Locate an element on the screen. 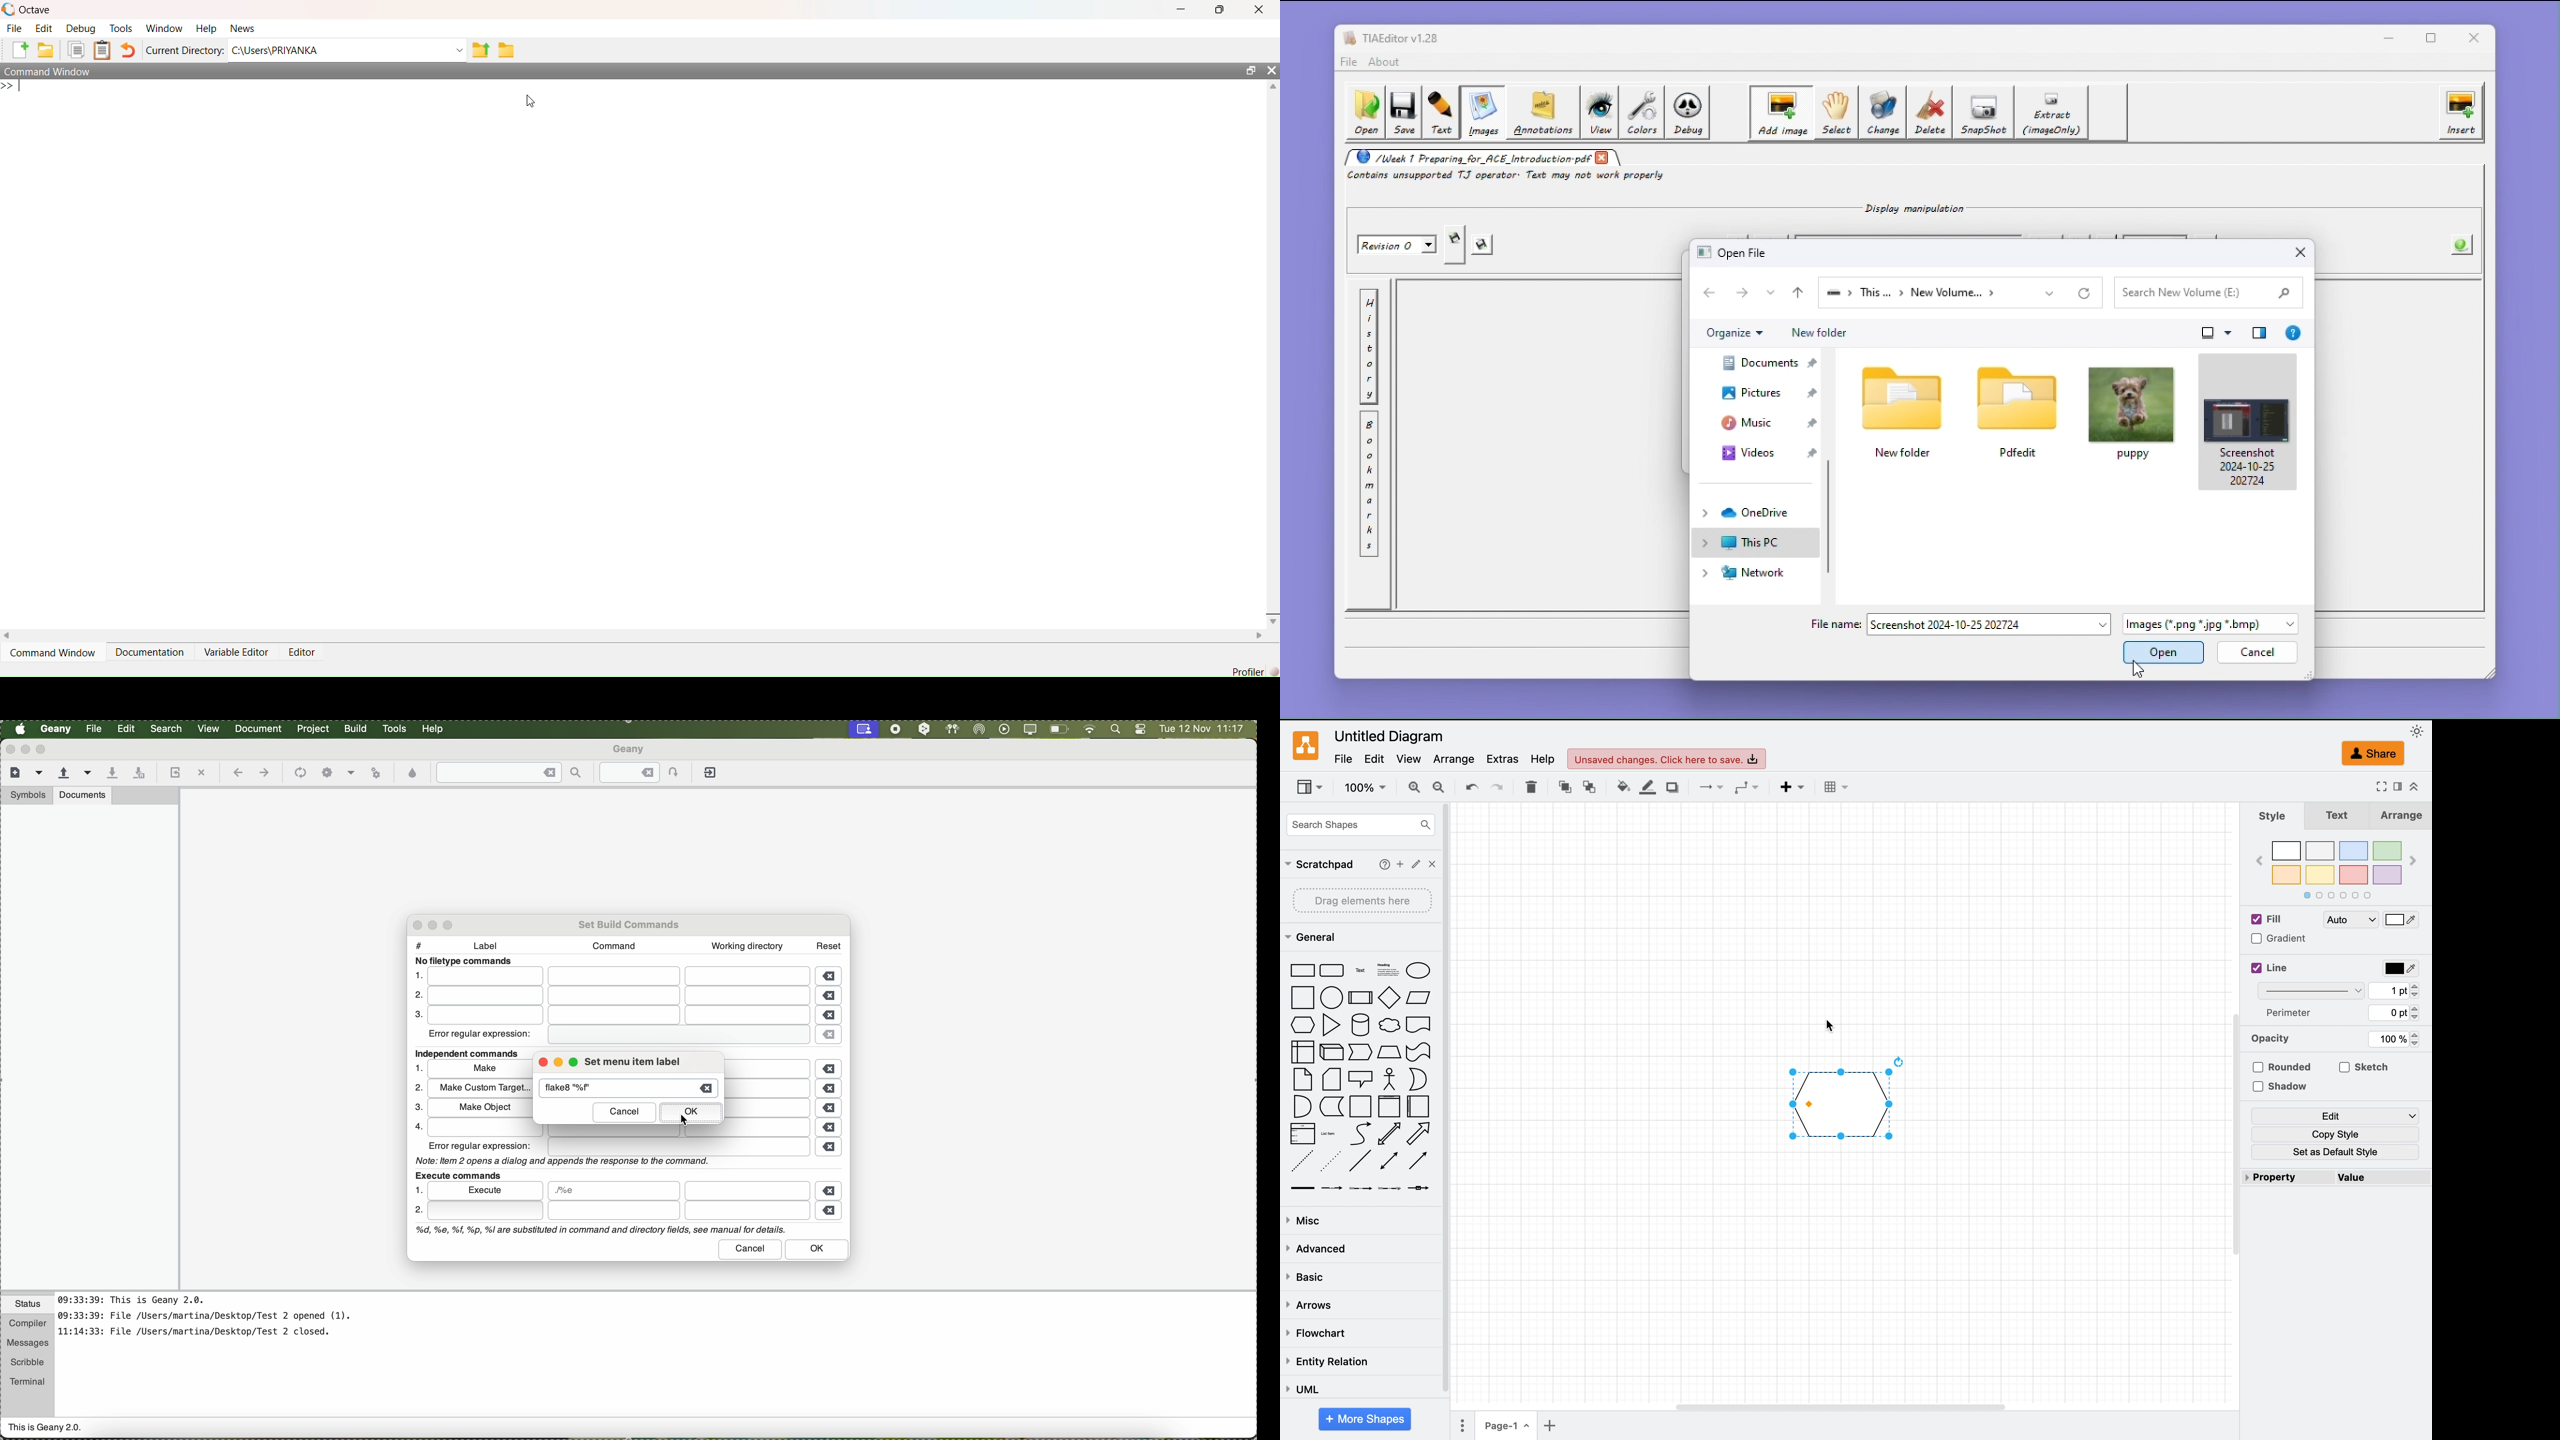 This screenshot has height=1456, width=2576. add page is located at coordinates (1557, 1426).